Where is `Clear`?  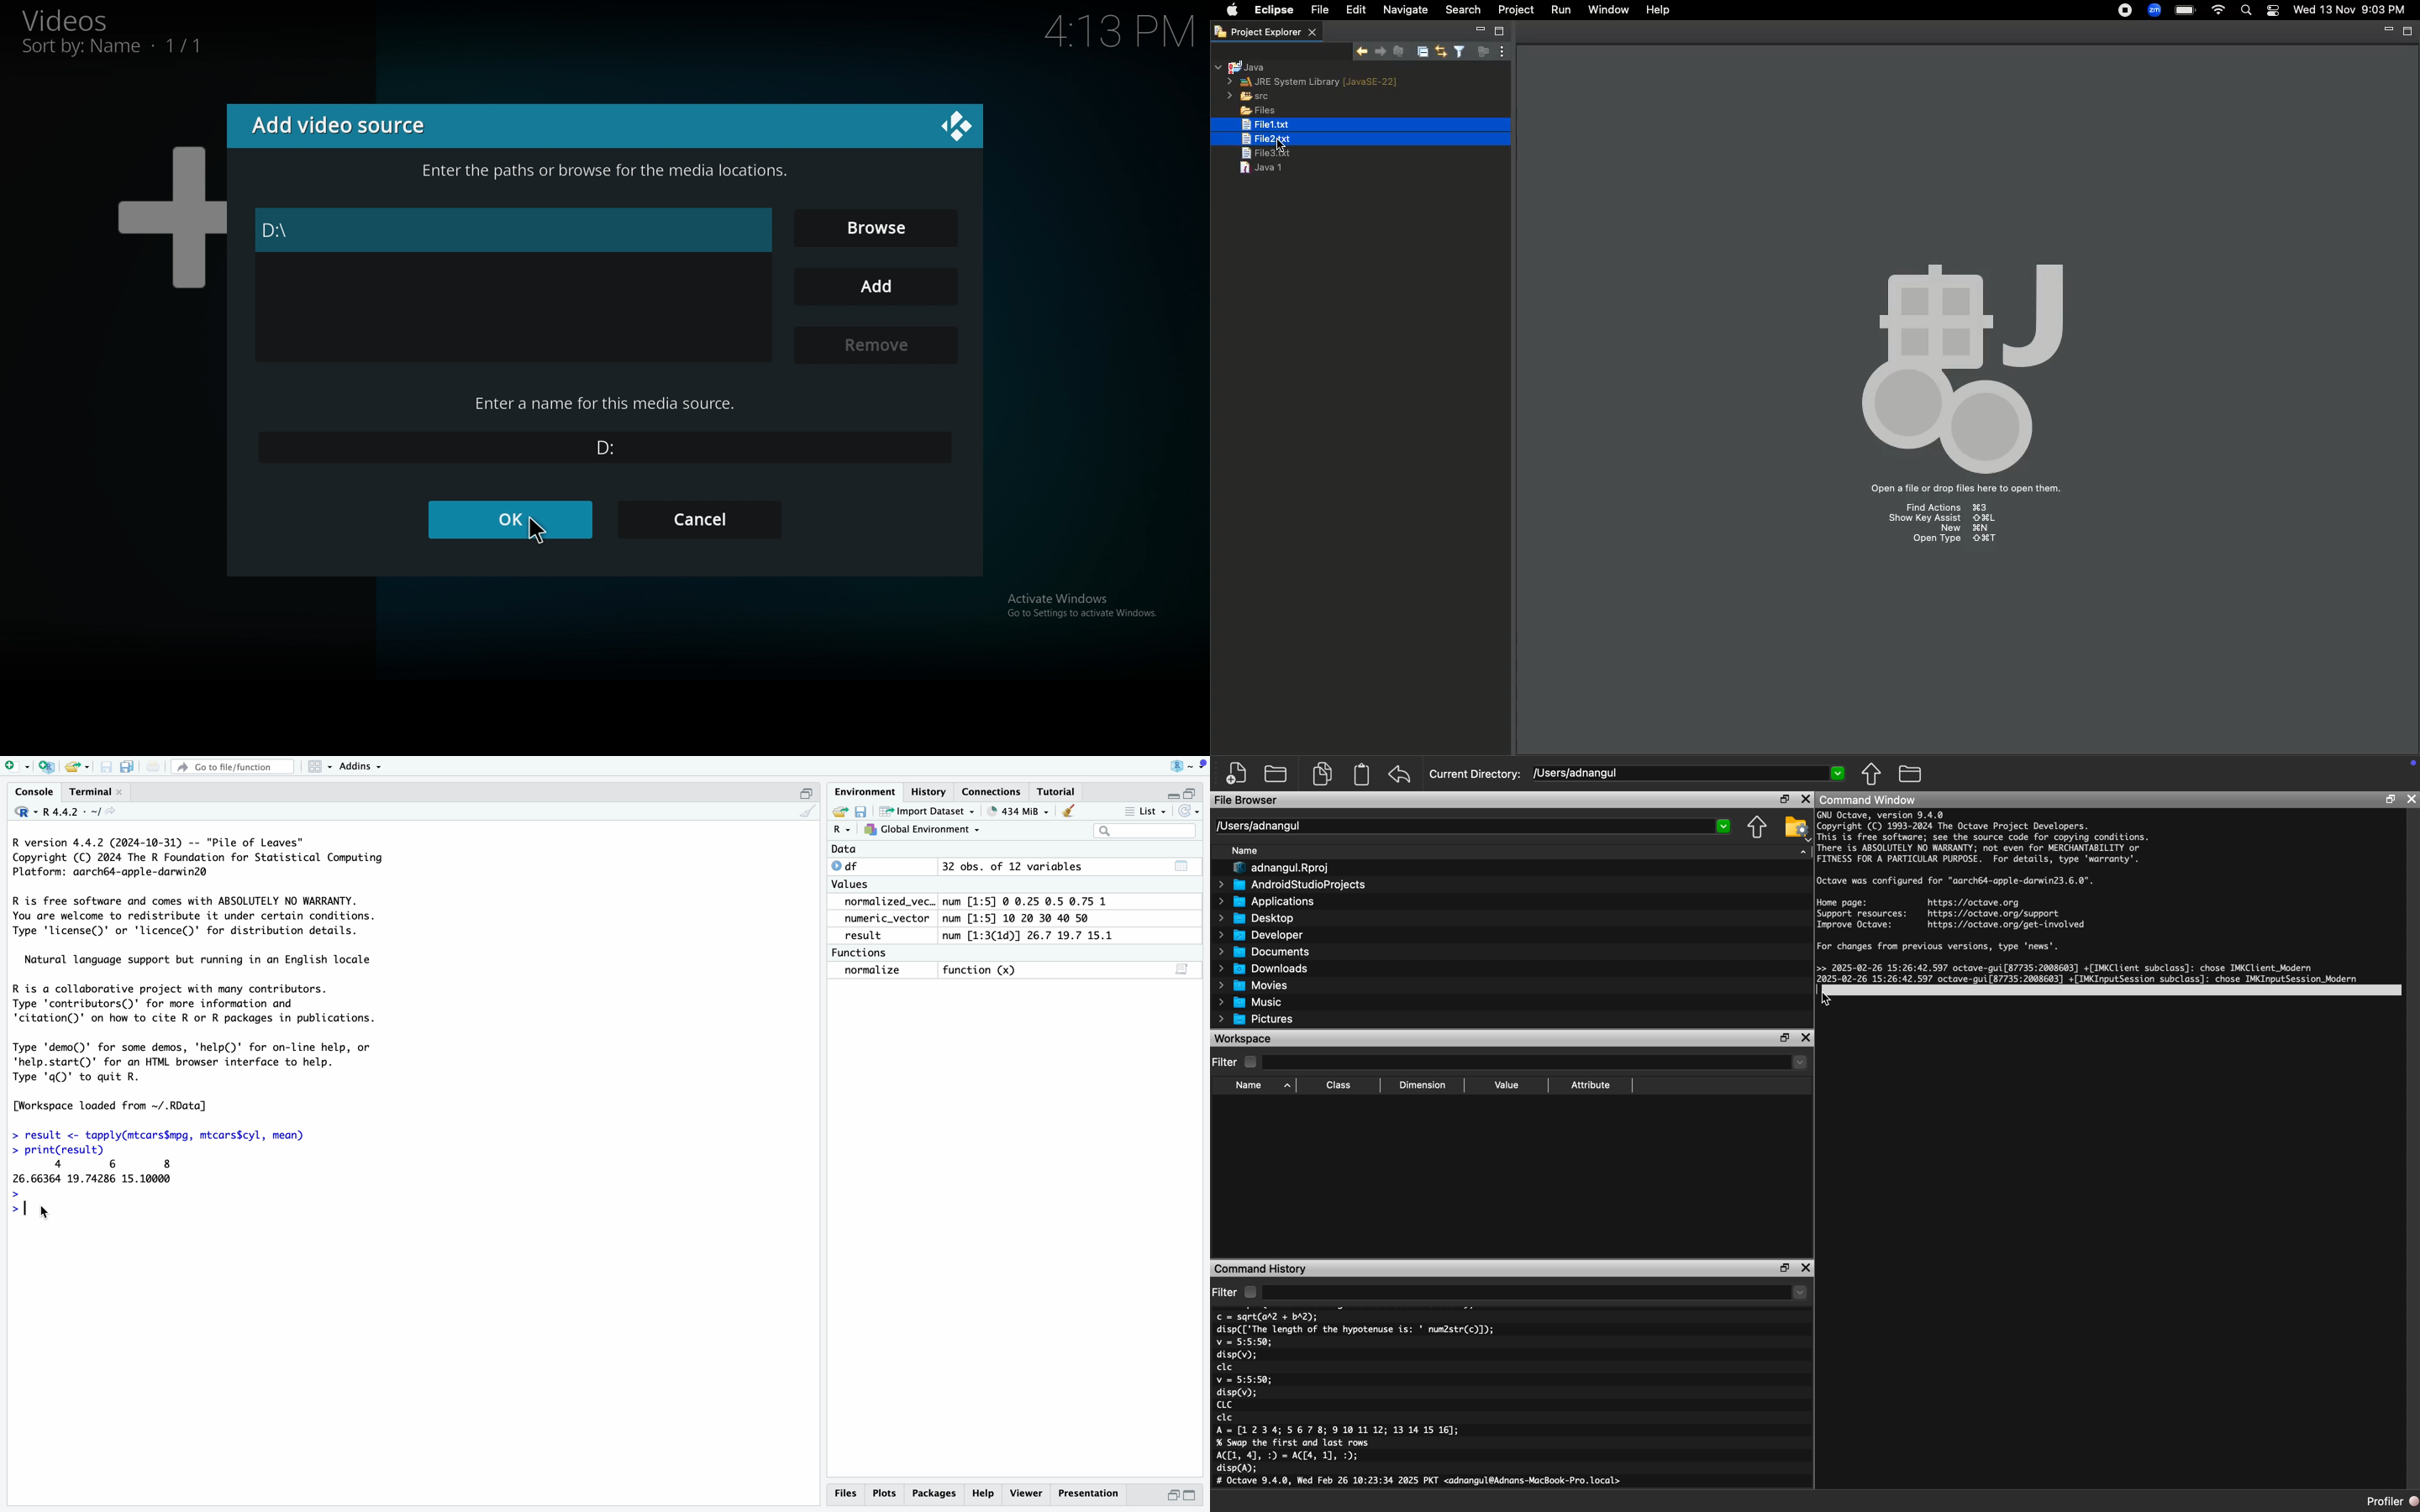 Clear is located at coordinates (809, 812).